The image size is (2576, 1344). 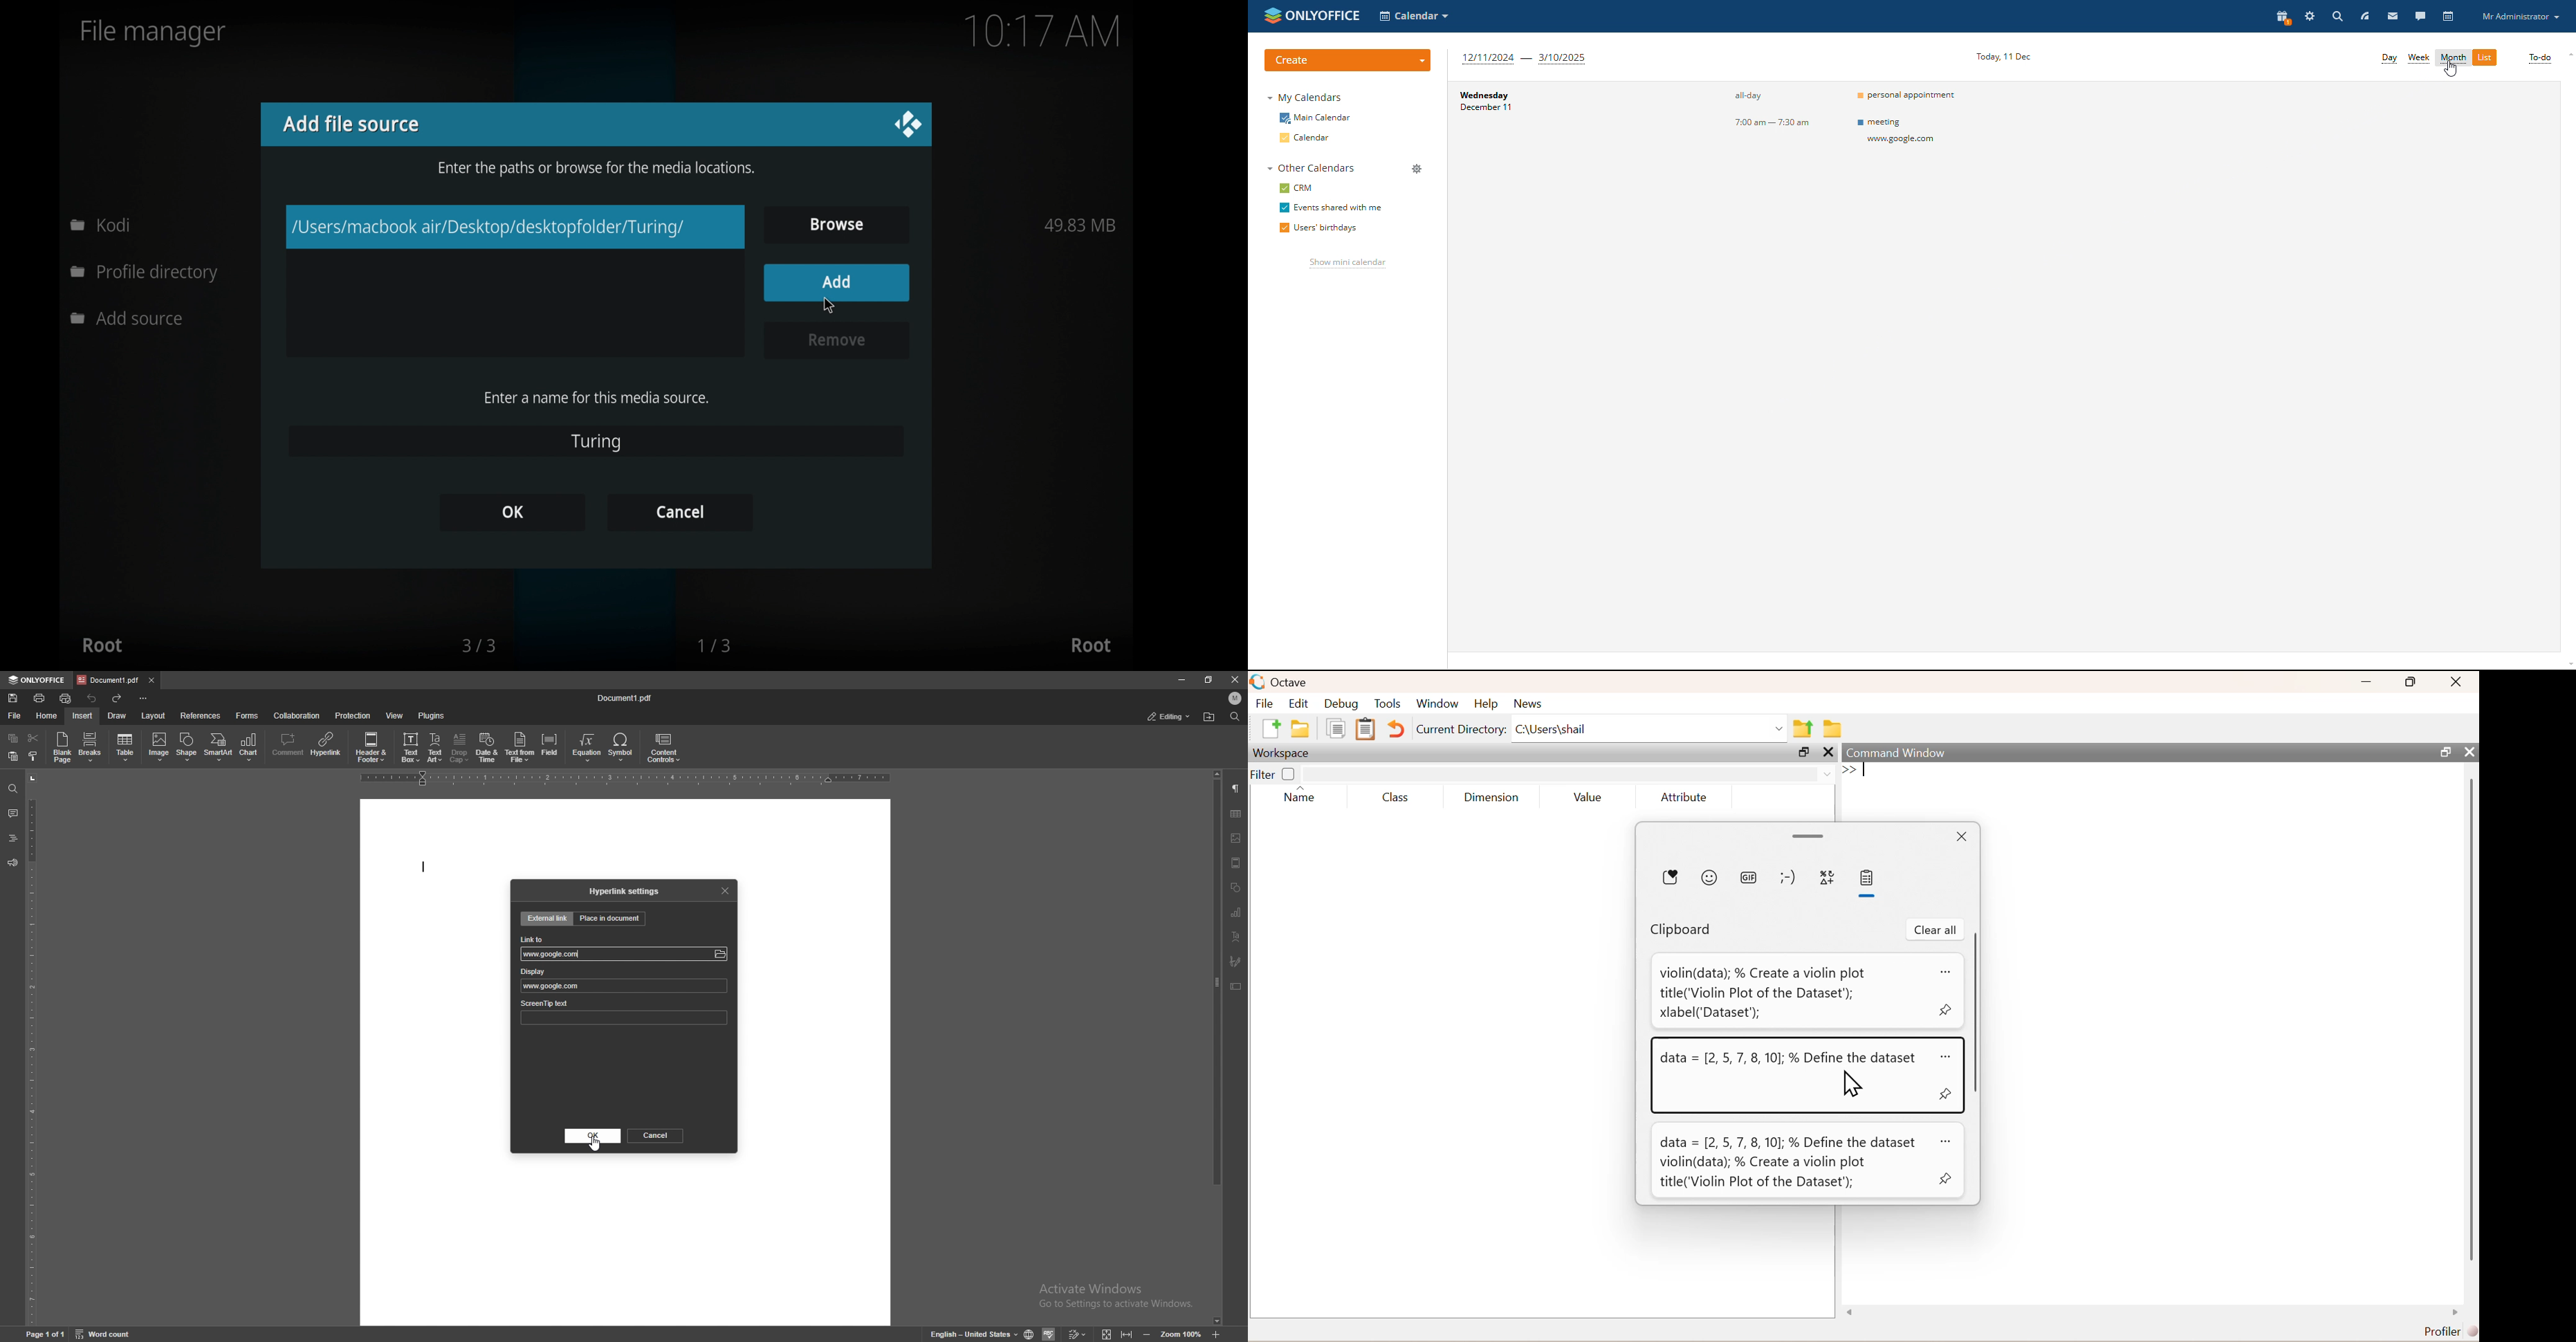 I want to click on options, so click(x=1948, y=1142).